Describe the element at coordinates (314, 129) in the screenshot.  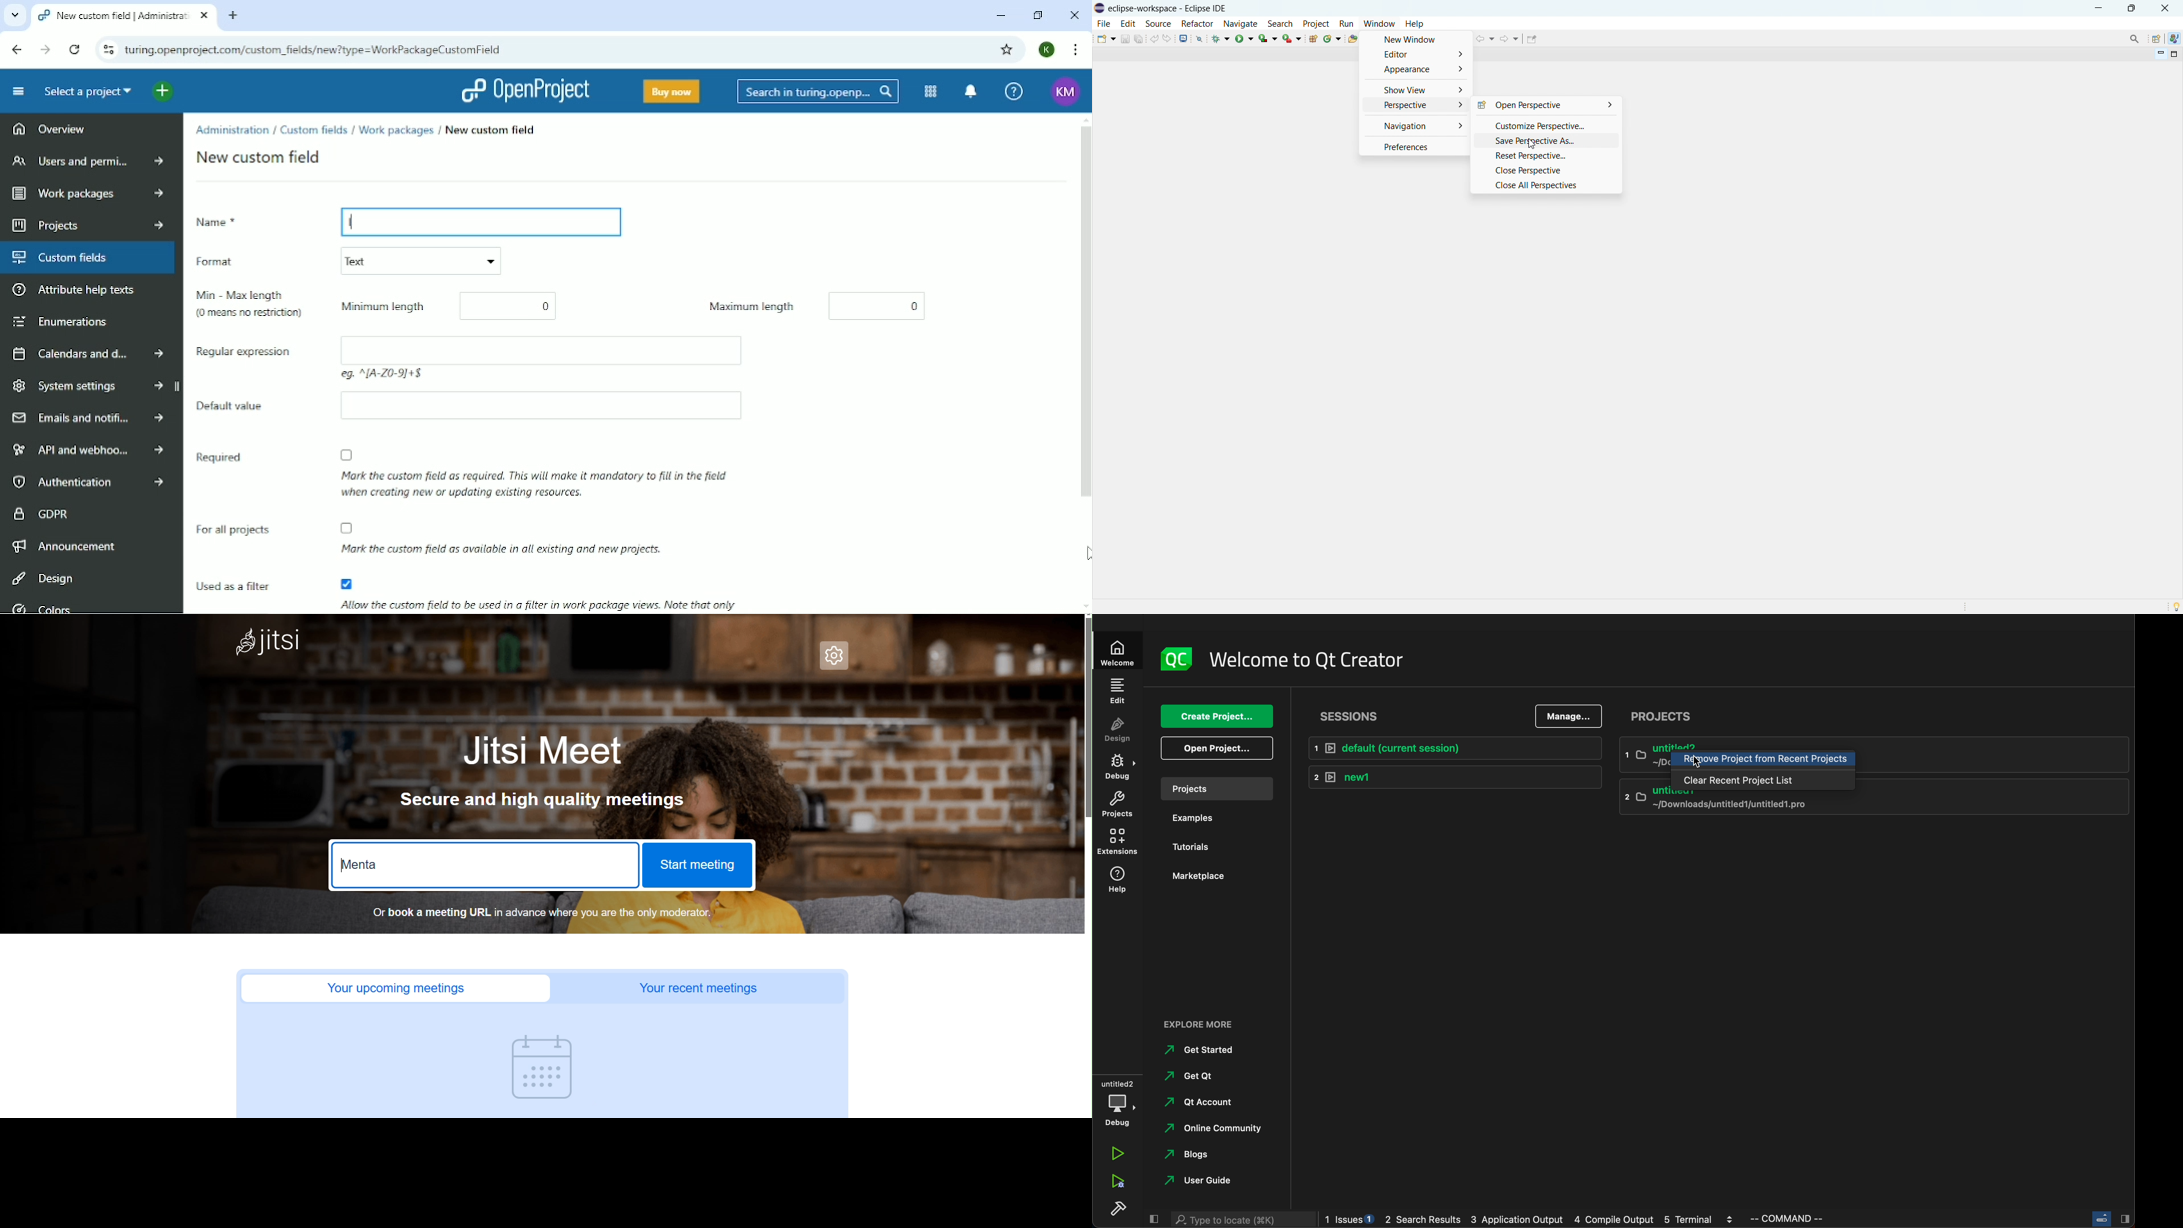
I see `Custom fields` at that location.